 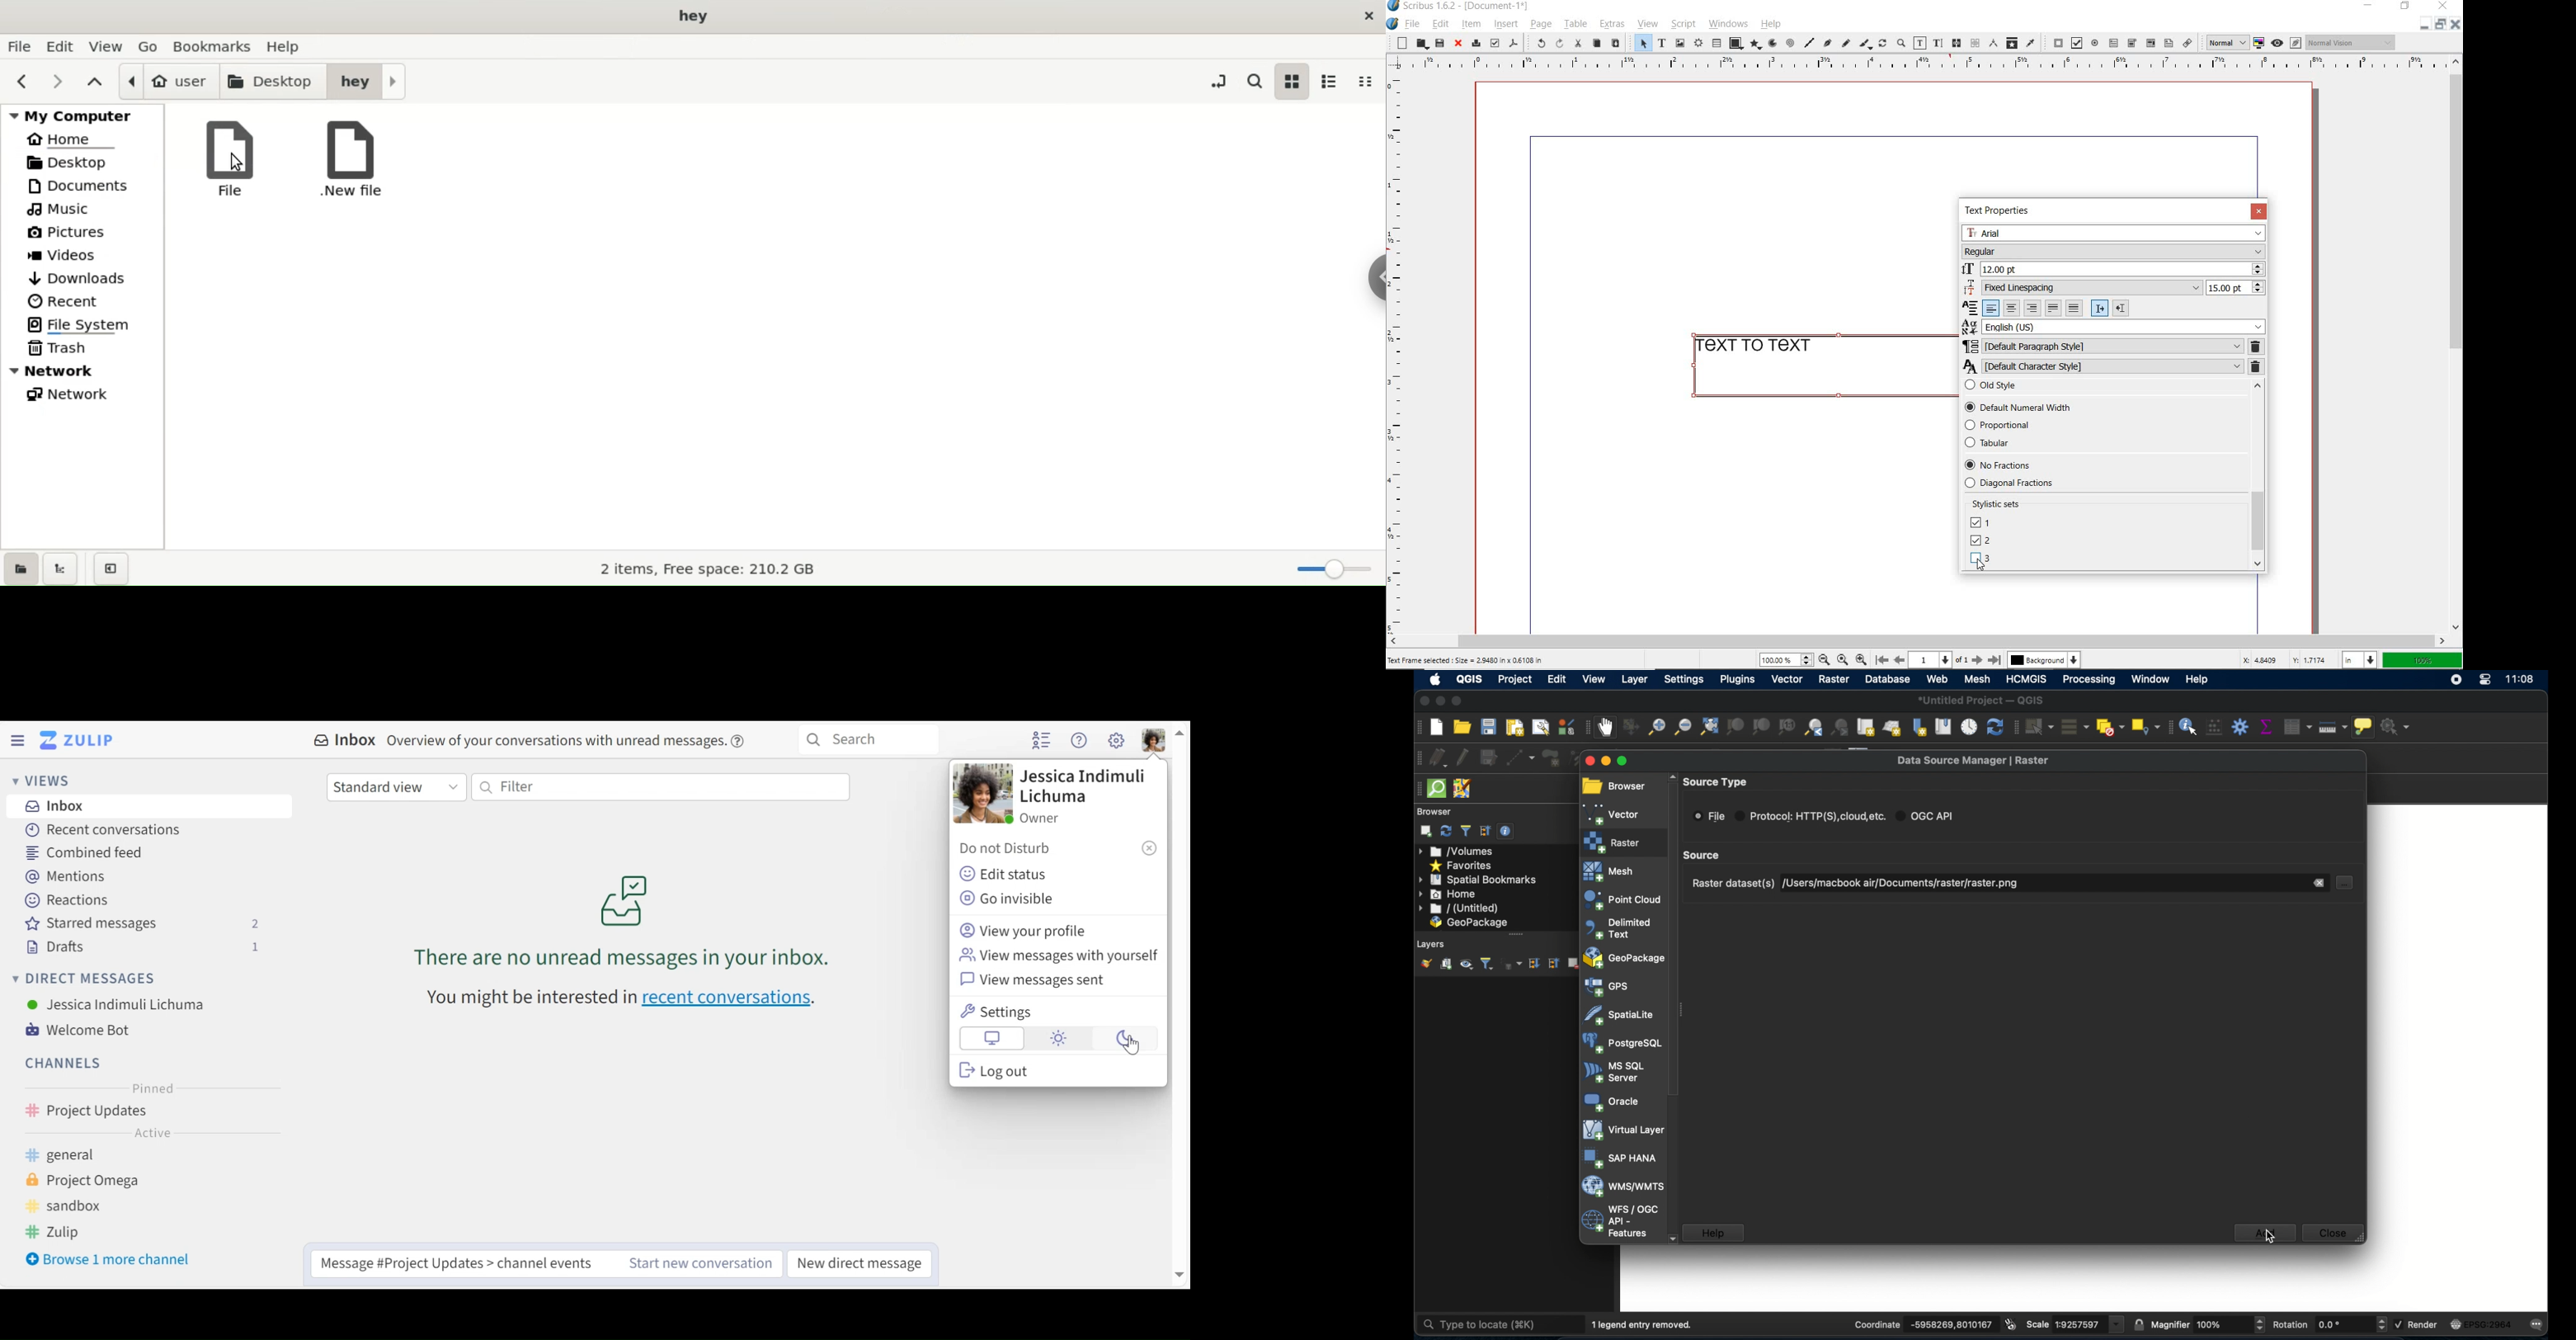 What do you see at coordinates (1421, 44) in the screenshot?
I see `open` at bounding box center [1421, 44].